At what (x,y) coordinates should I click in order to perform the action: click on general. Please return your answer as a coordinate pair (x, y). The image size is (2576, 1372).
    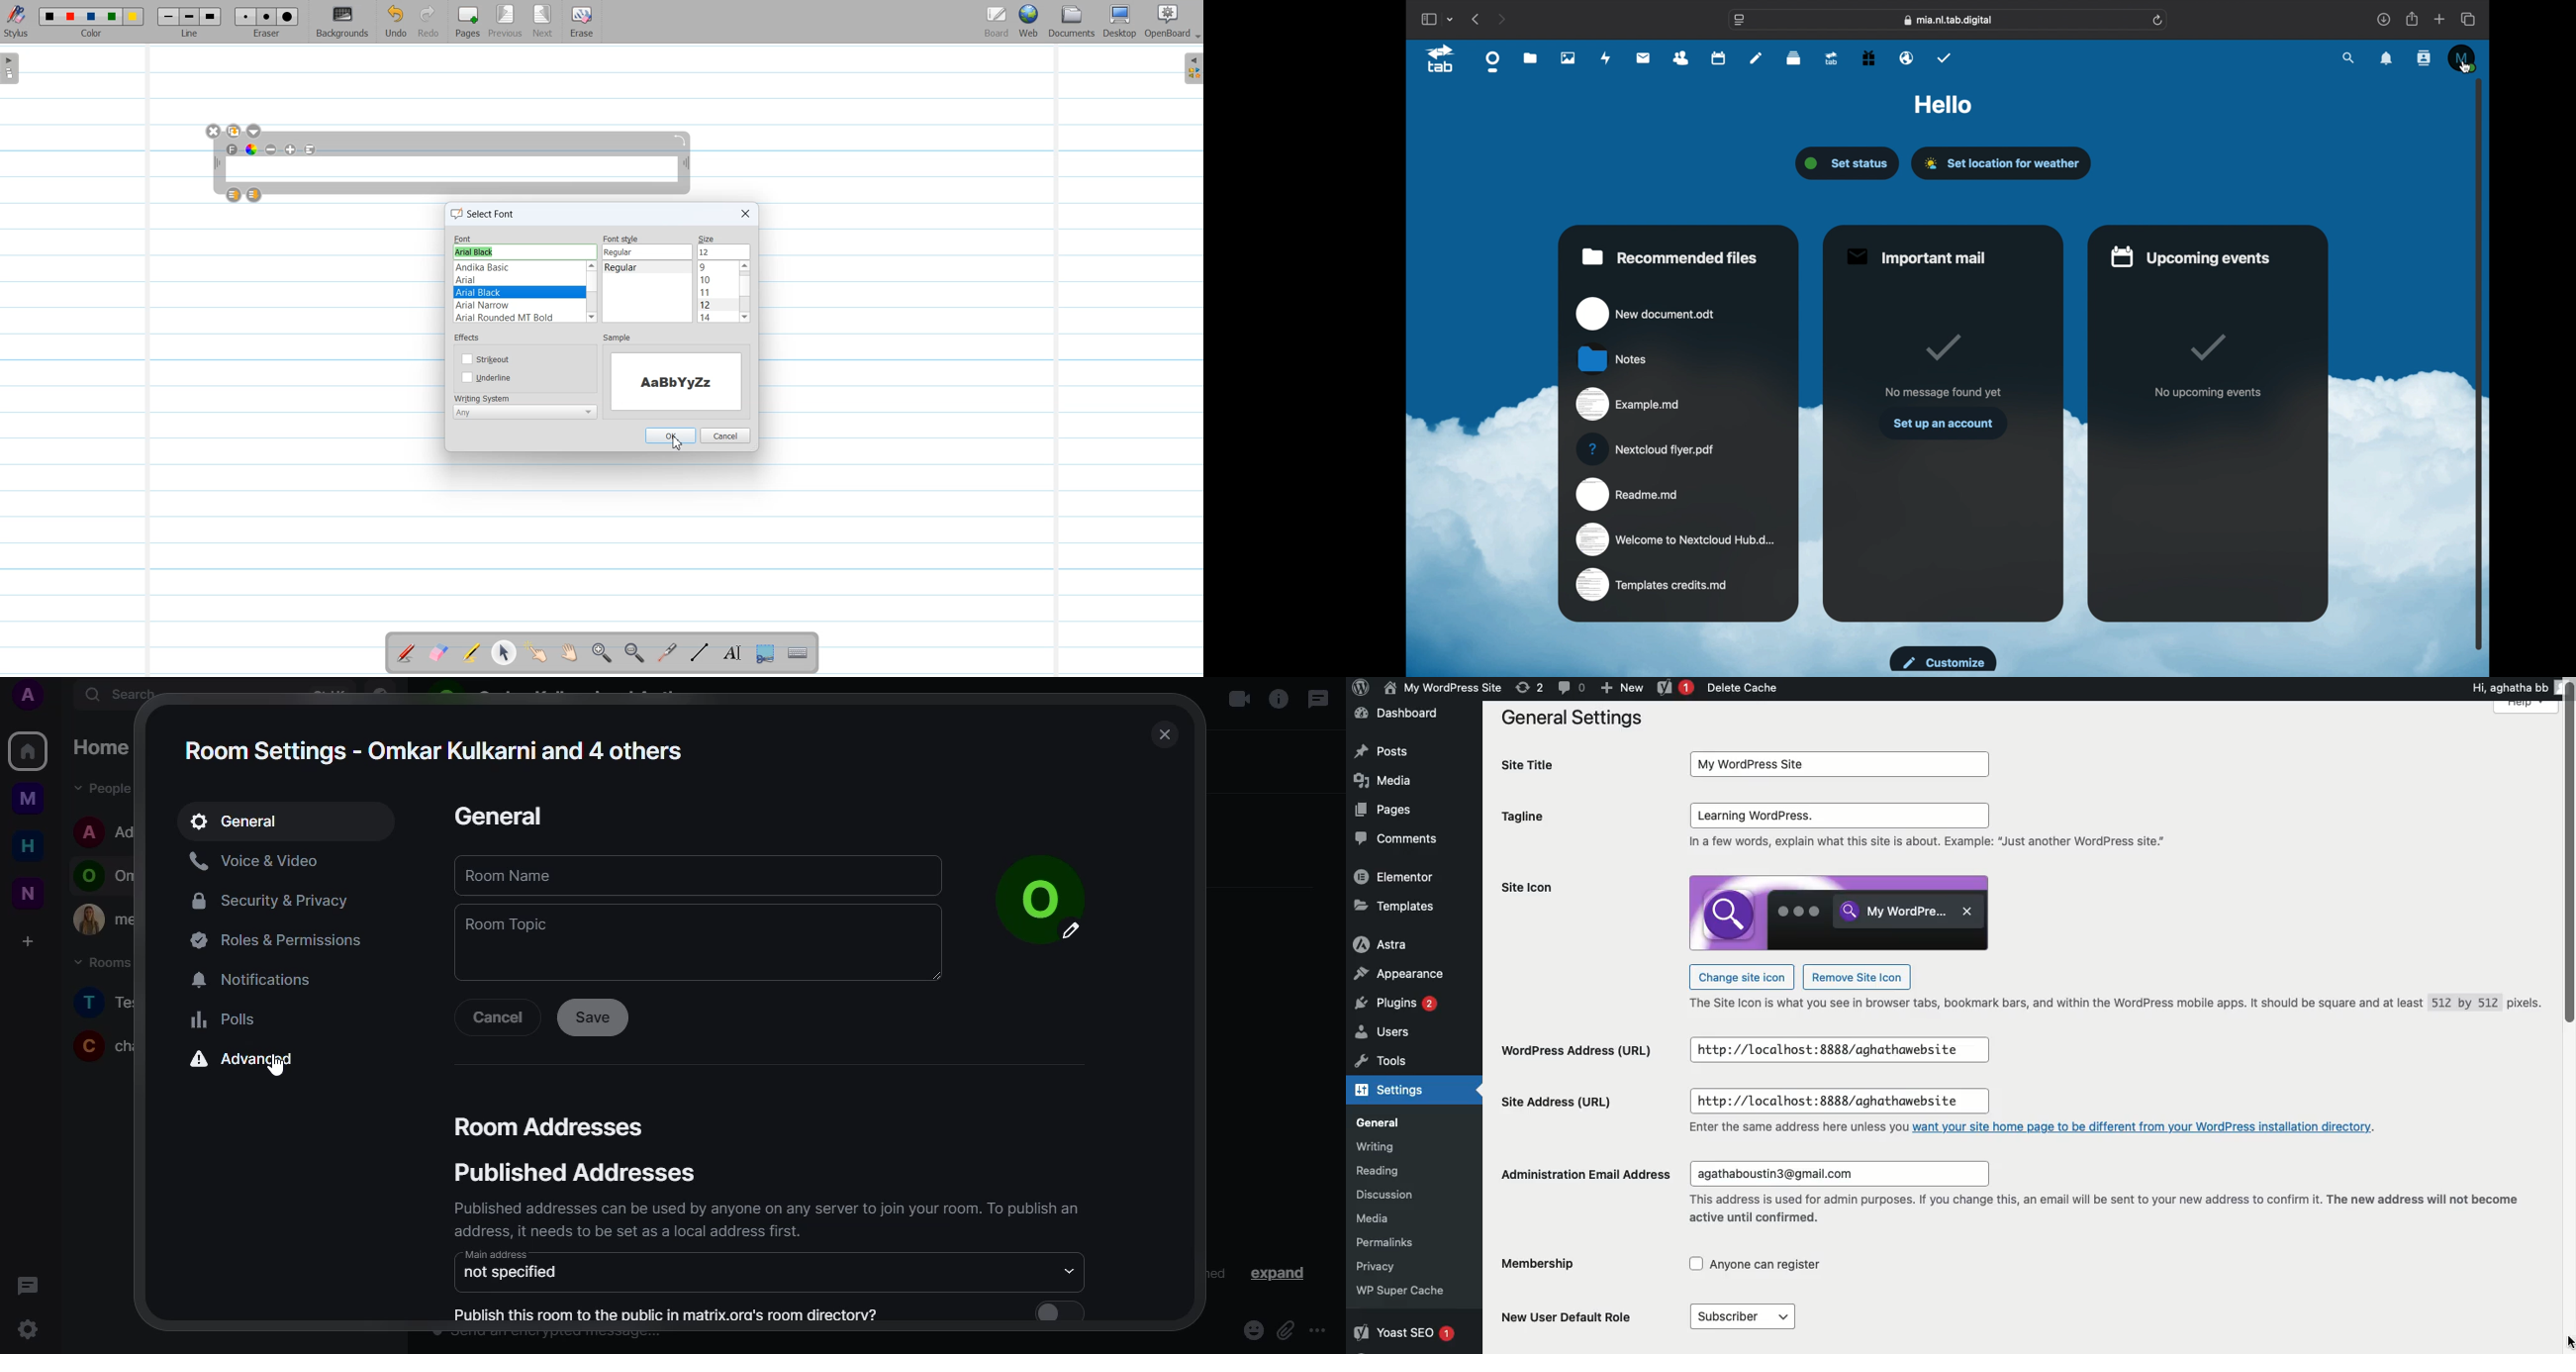
    Looking at the image, I should click on (239, 822).